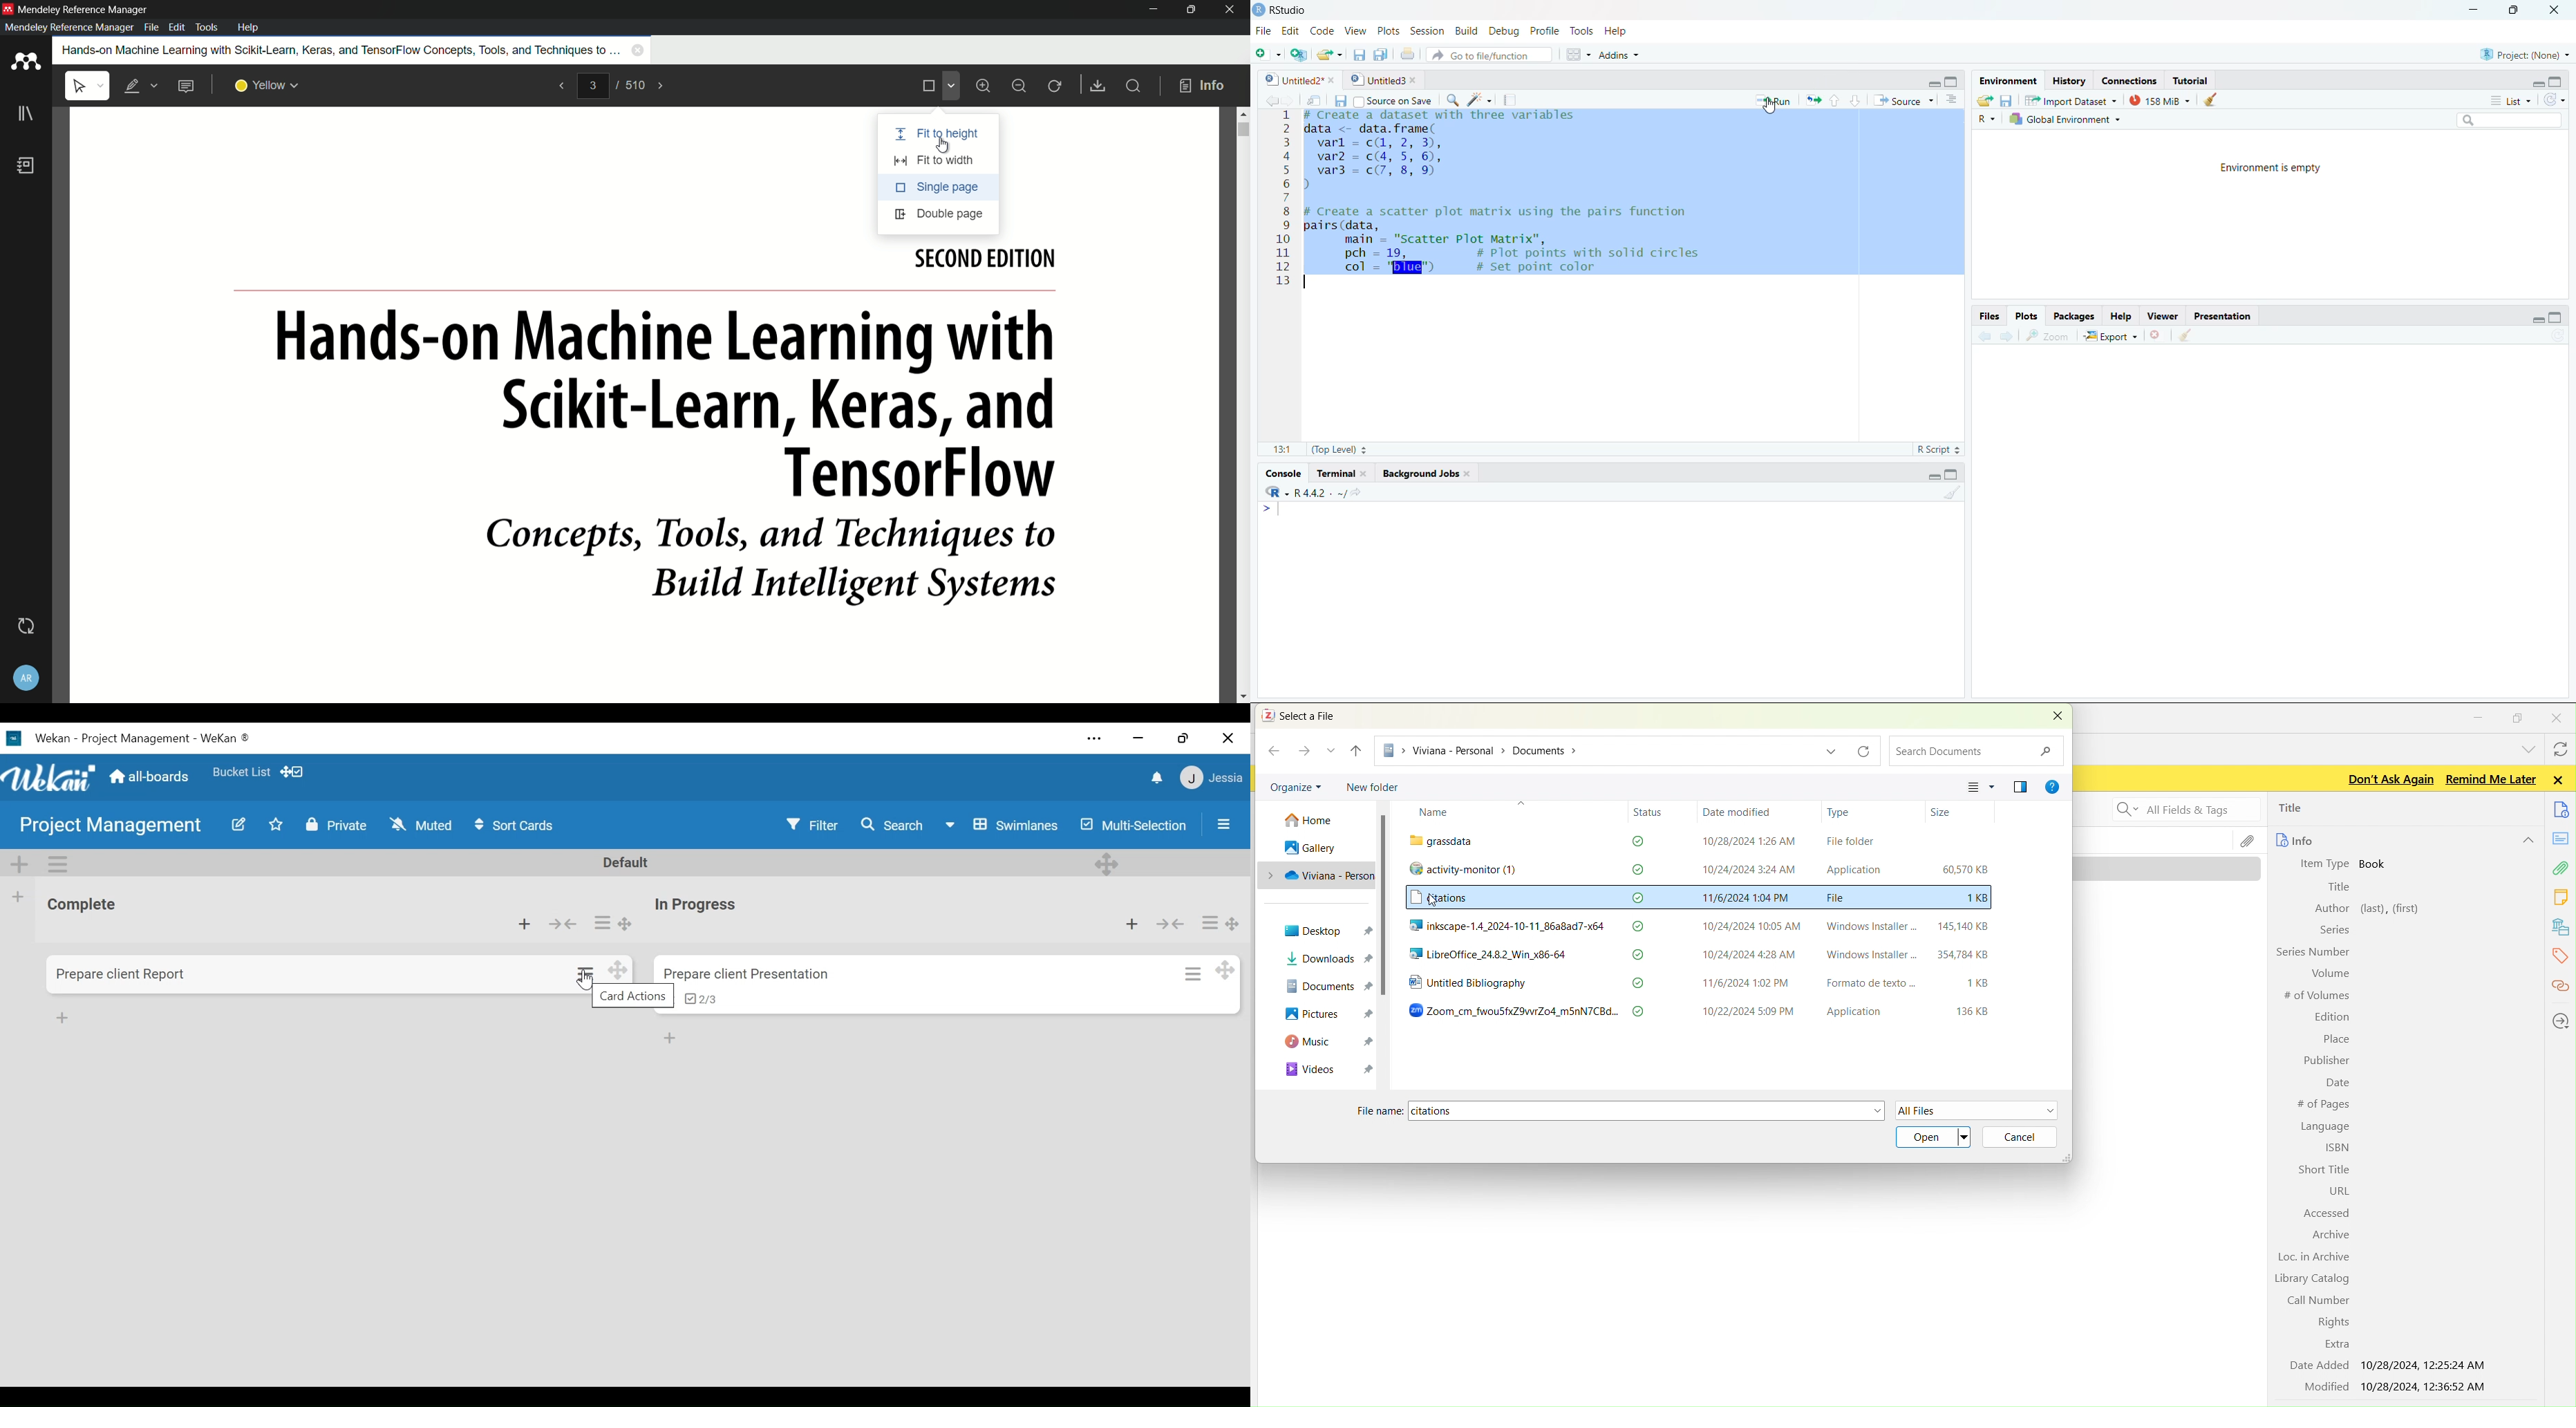 The height and width of the screenshot is (1428, 2576). What do you see at coordinates (1582, 30) in the screenshot?
I see `Tools` at bounding box center [1582, 30].